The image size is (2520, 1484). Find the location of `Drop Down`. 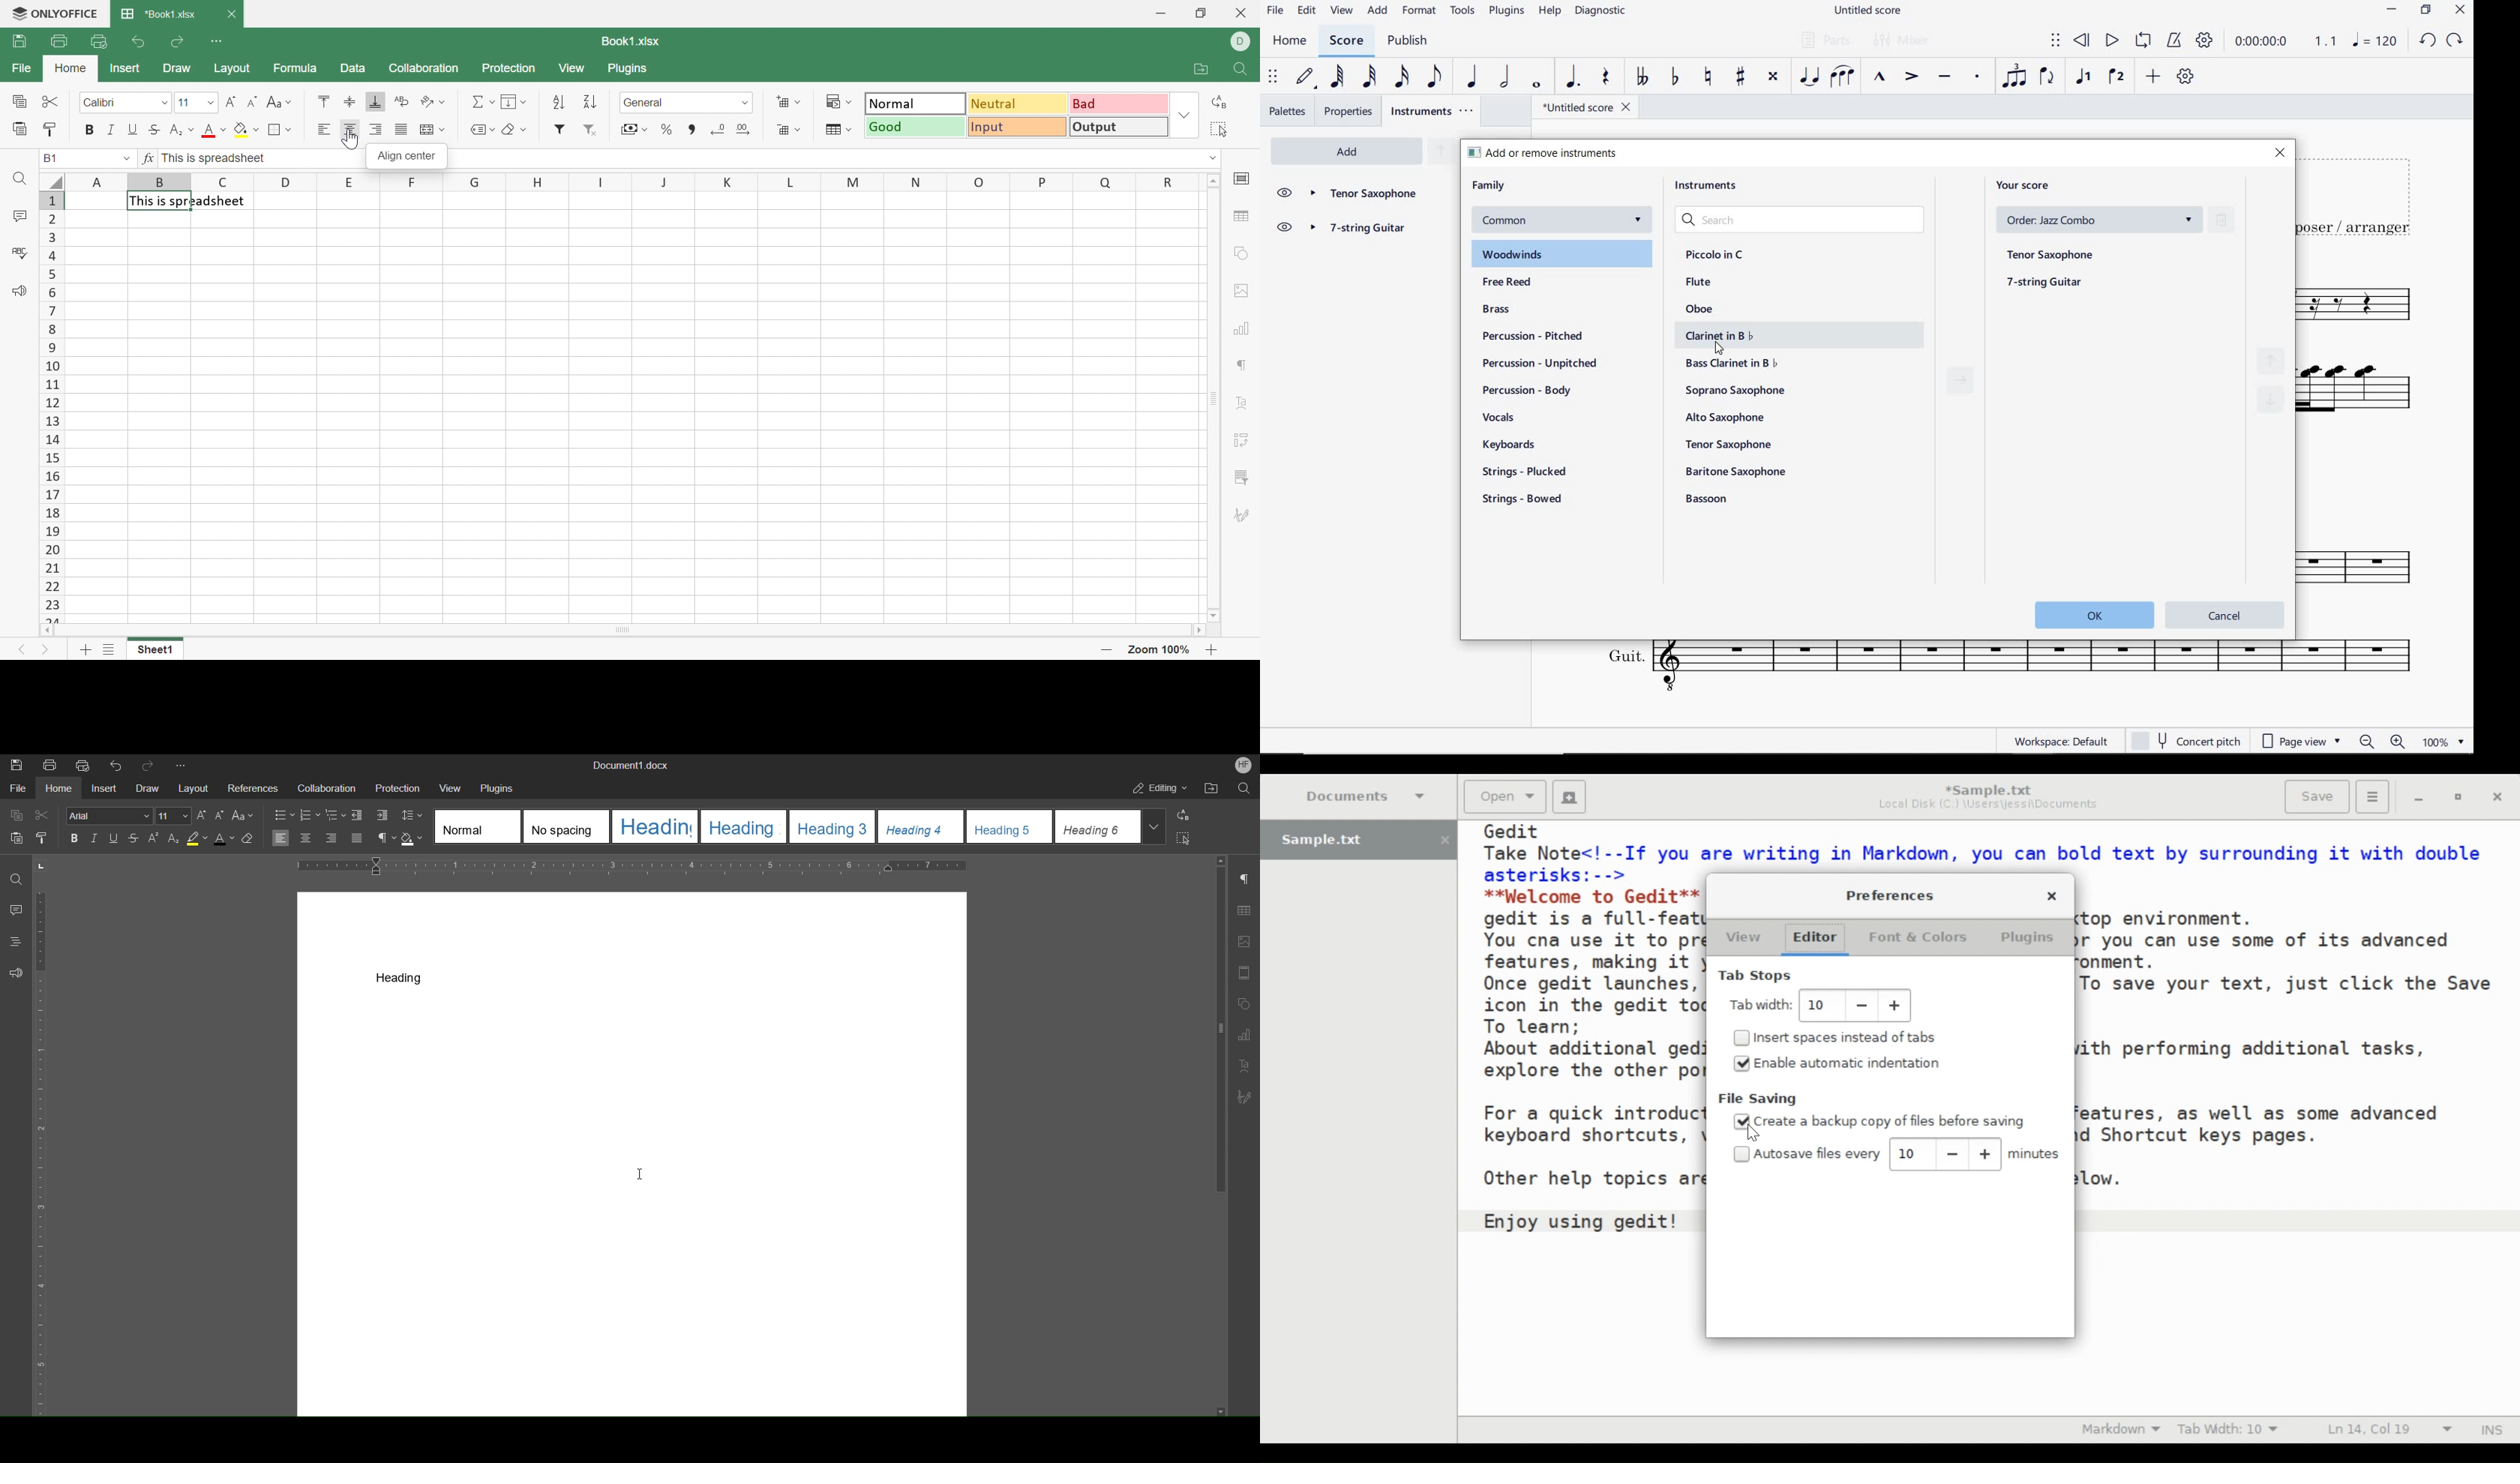

Drop Down is located at coordinates (255, 130).